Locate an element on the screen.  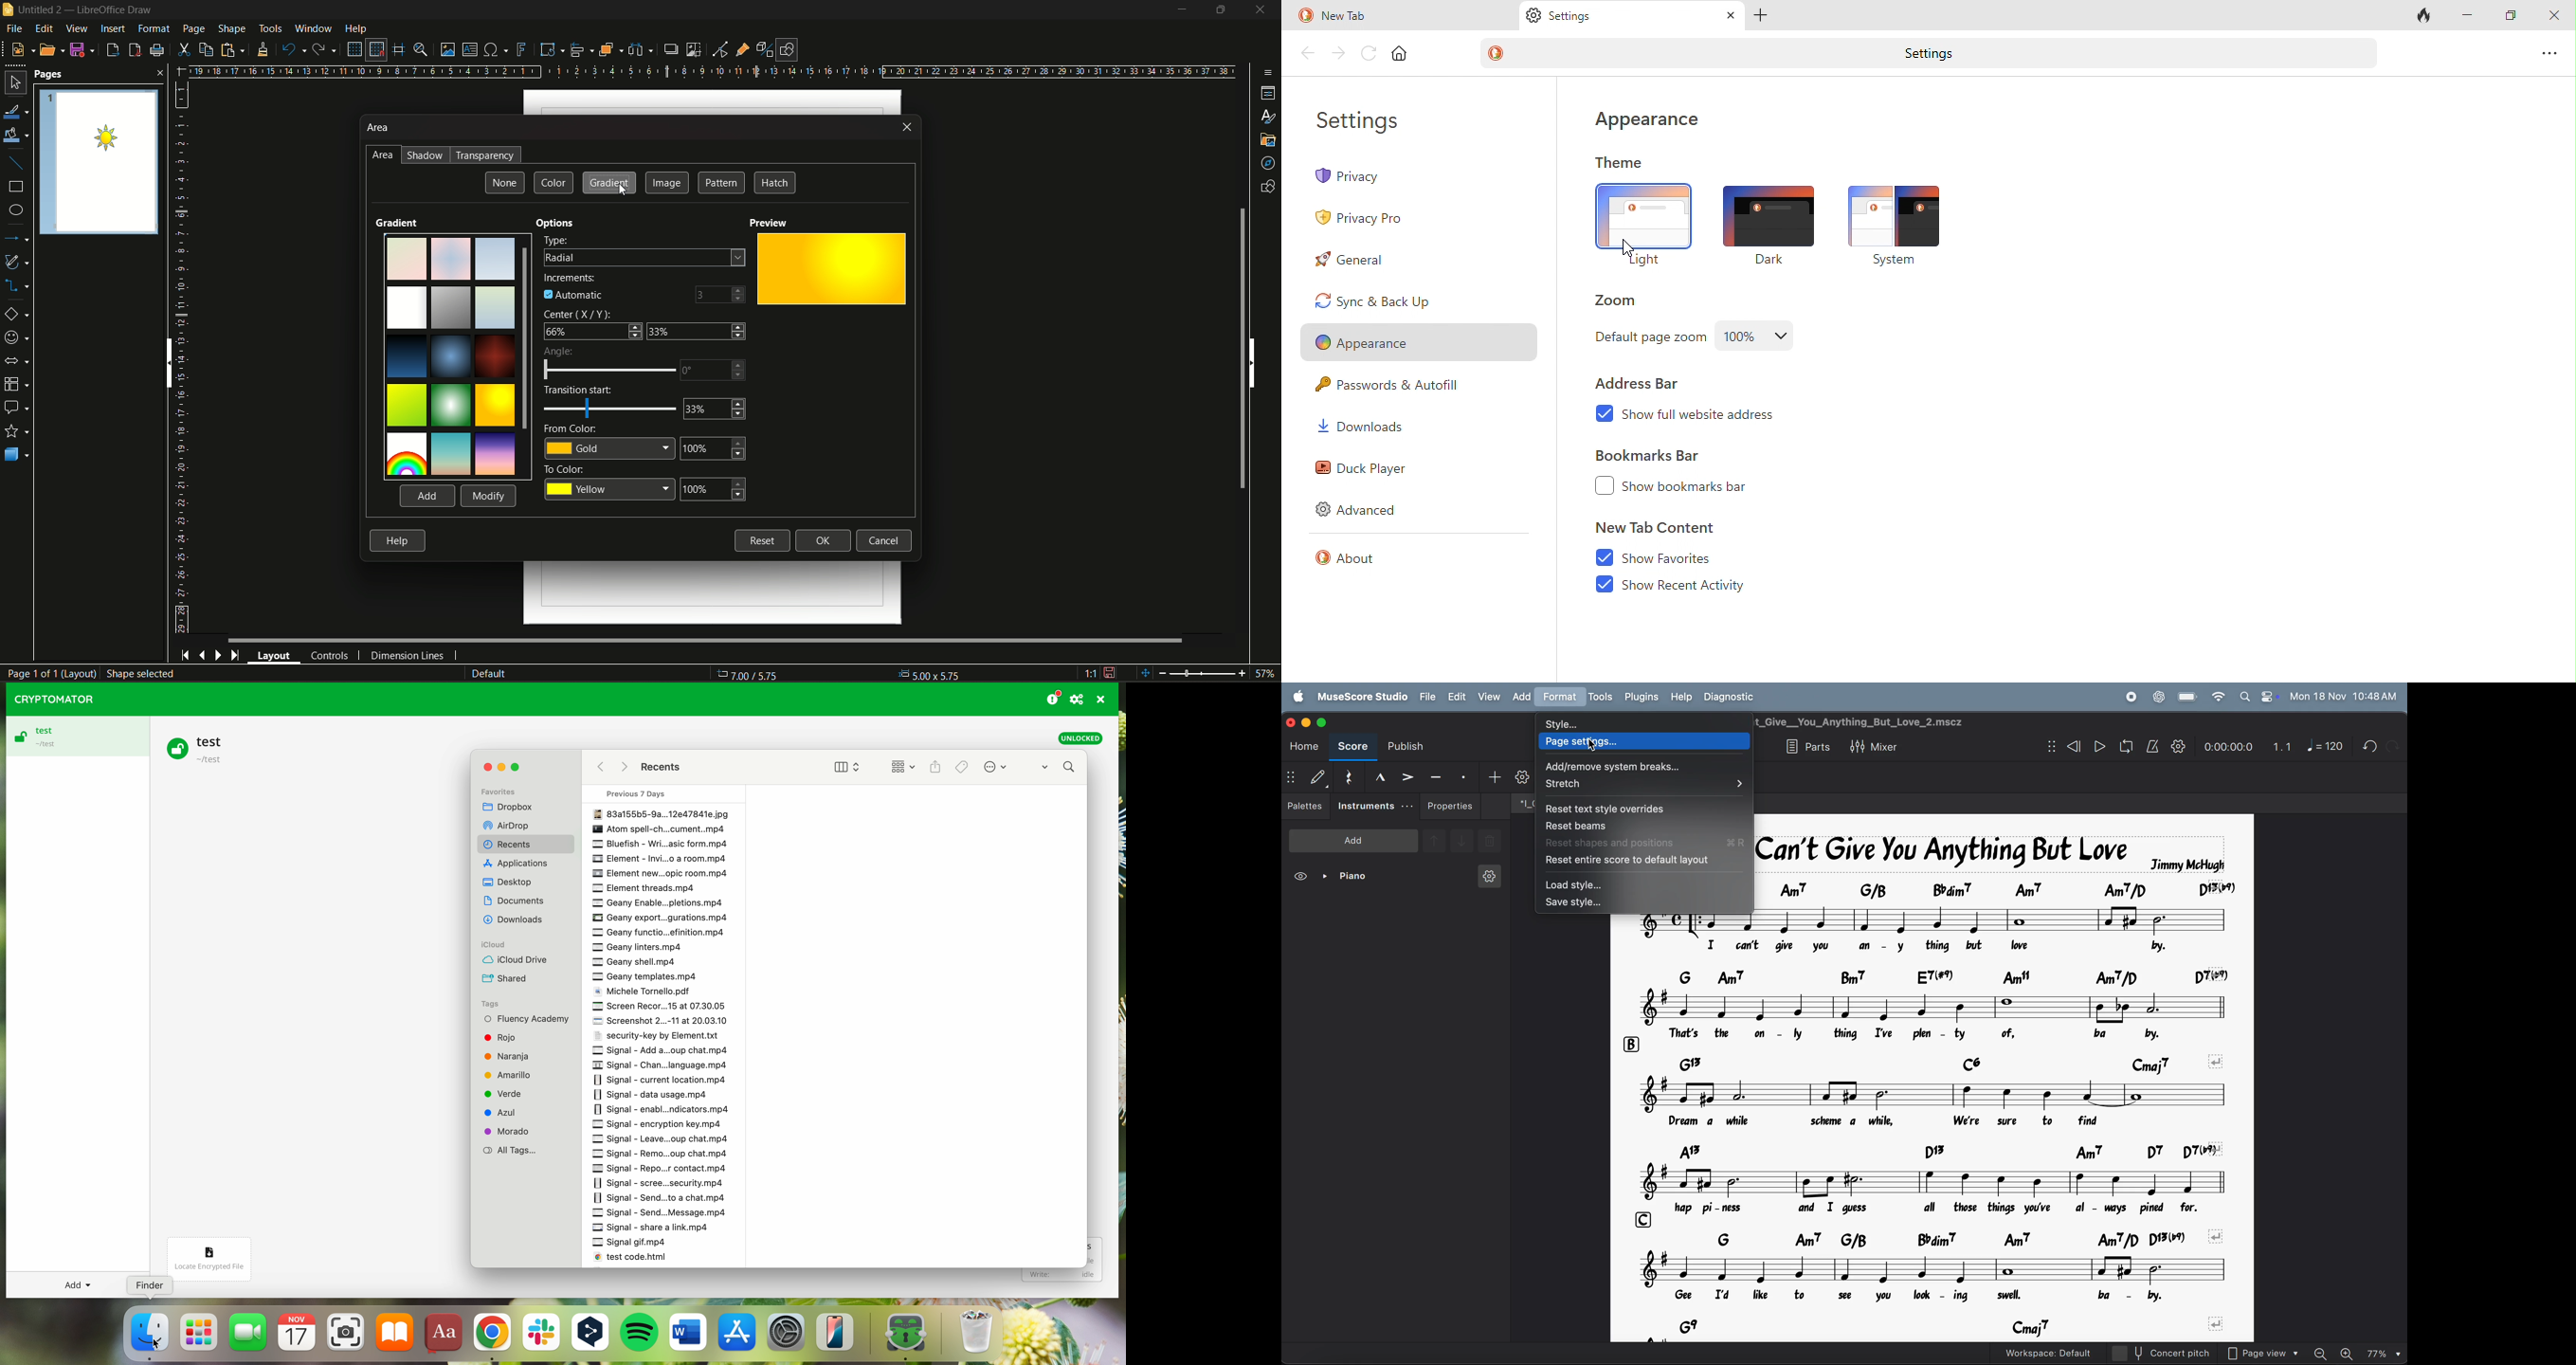
wifi is located at coordinates (2217, 697).